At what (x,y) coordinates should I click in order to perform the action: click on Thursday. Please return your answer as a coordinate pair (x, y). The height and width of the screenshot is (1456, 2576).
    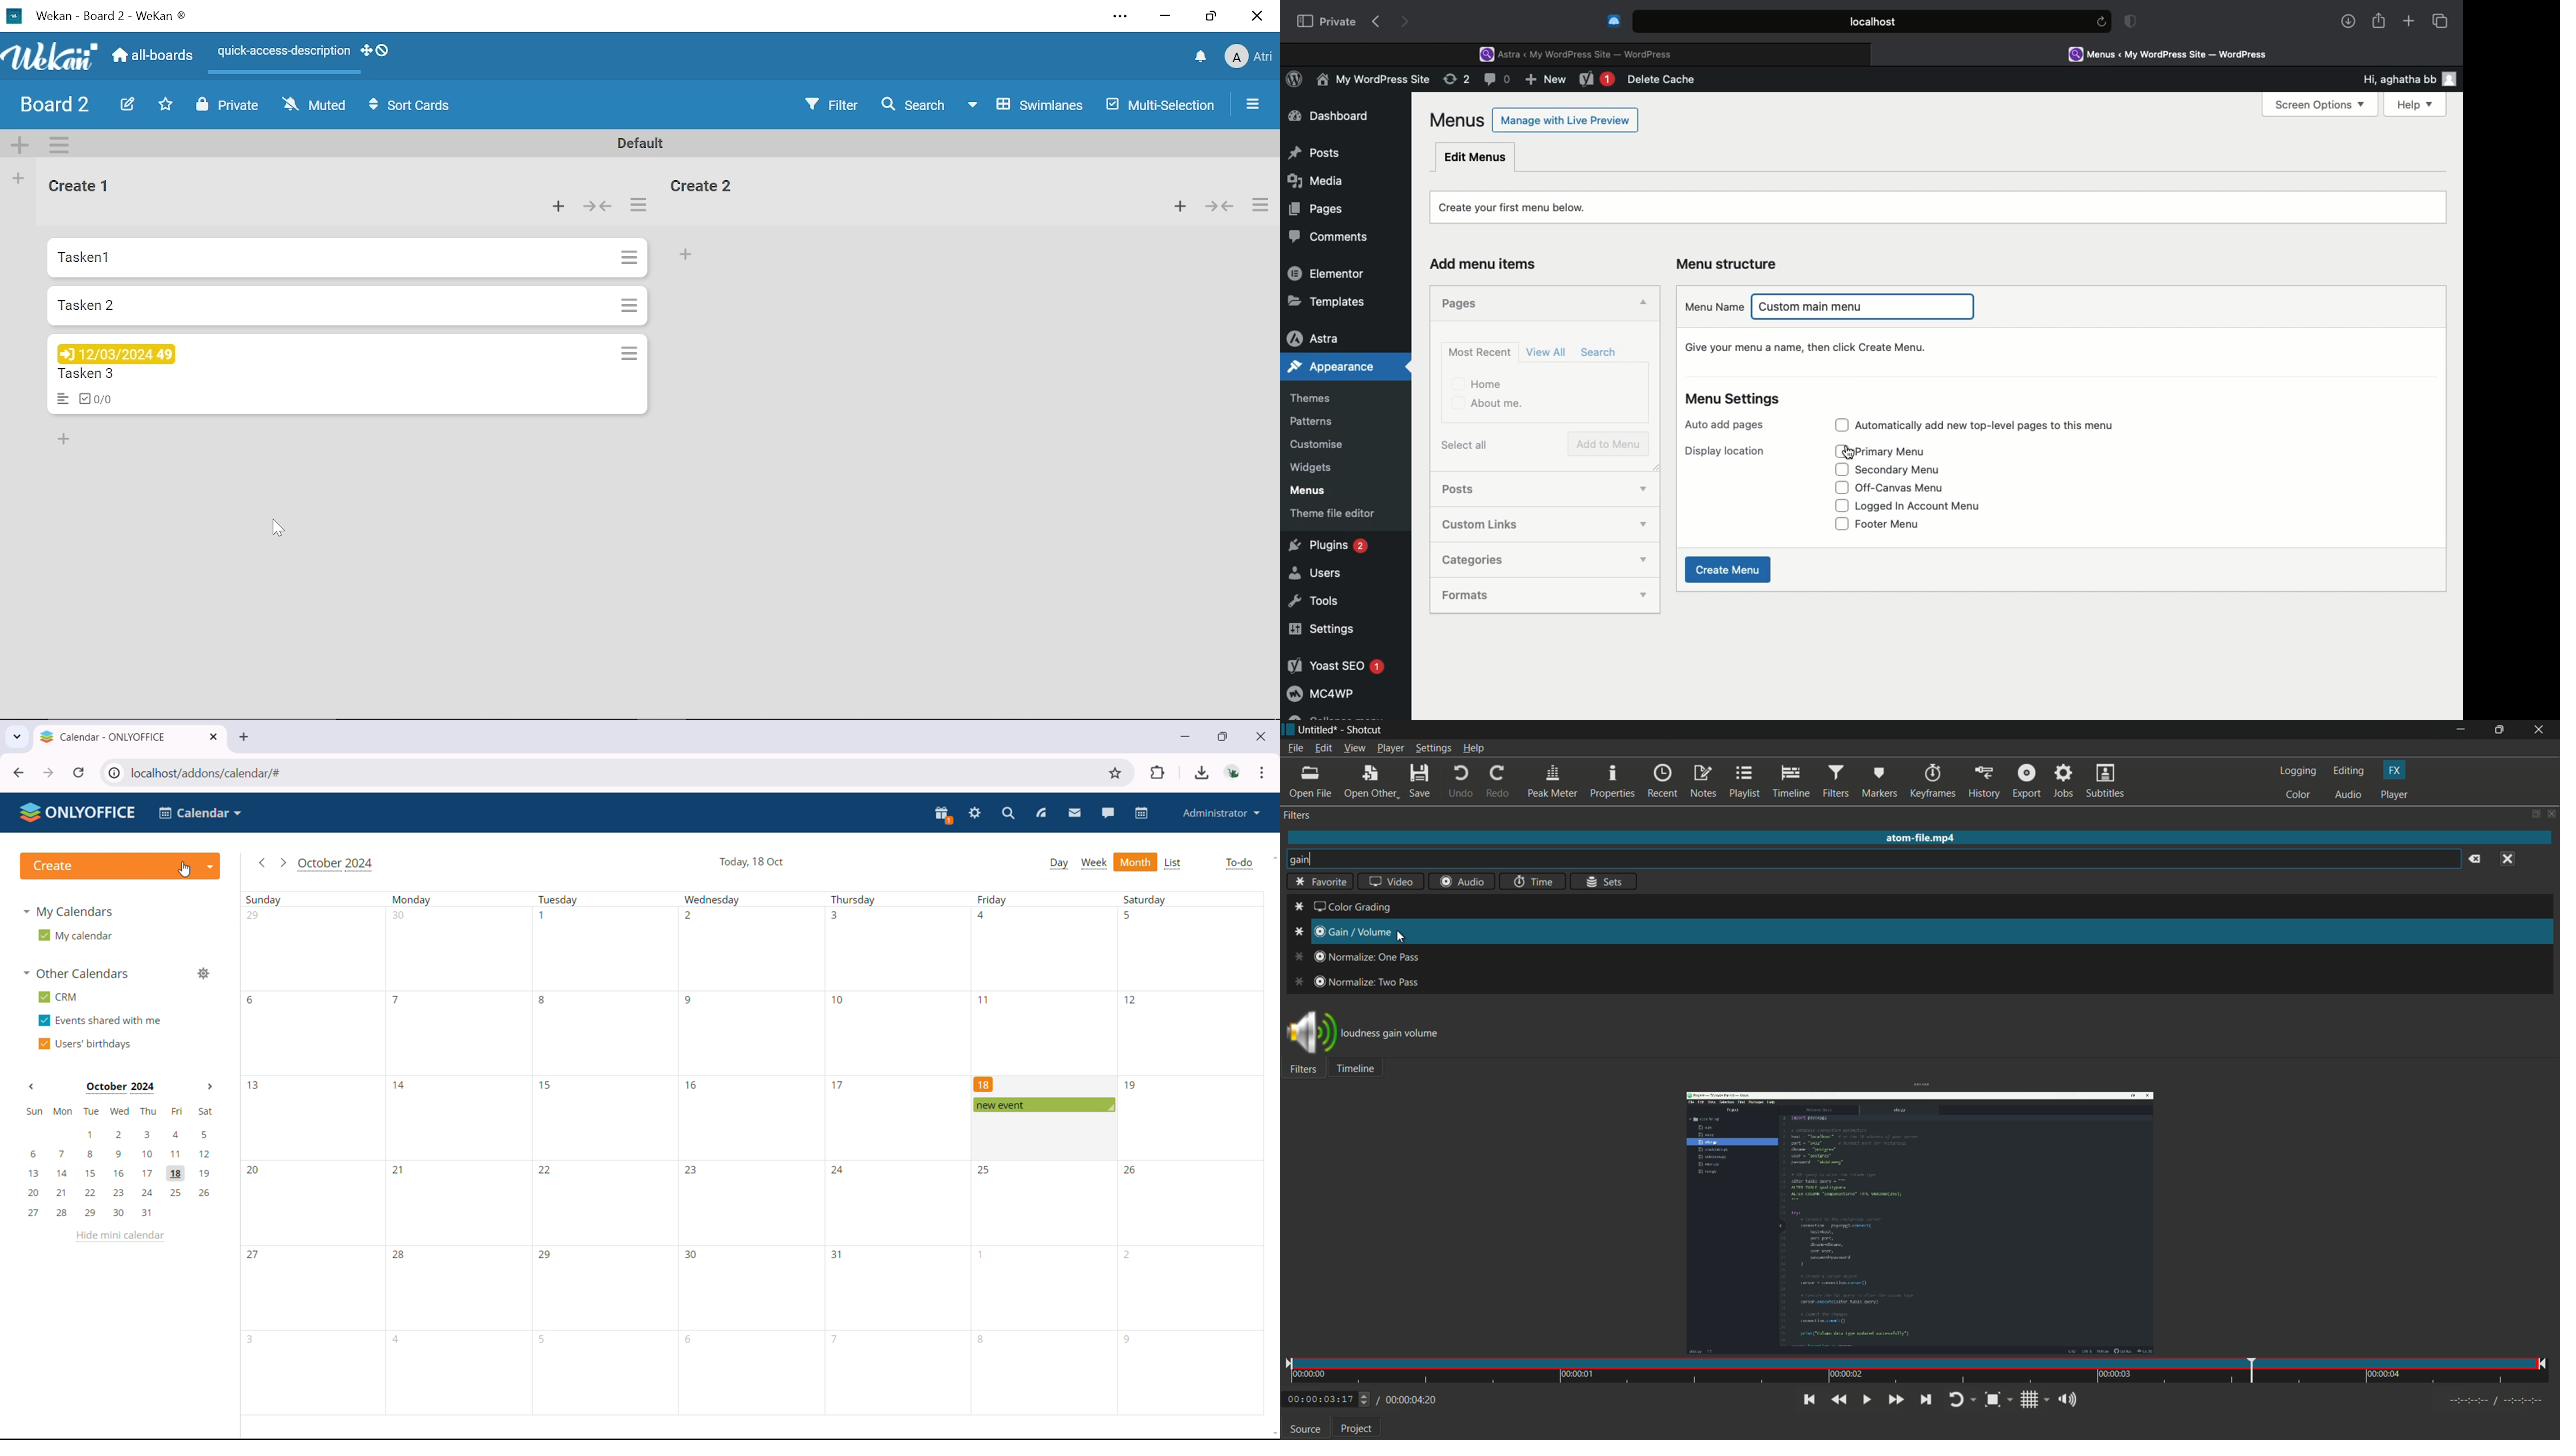
    Looking at the image, I should click on (853, 900).